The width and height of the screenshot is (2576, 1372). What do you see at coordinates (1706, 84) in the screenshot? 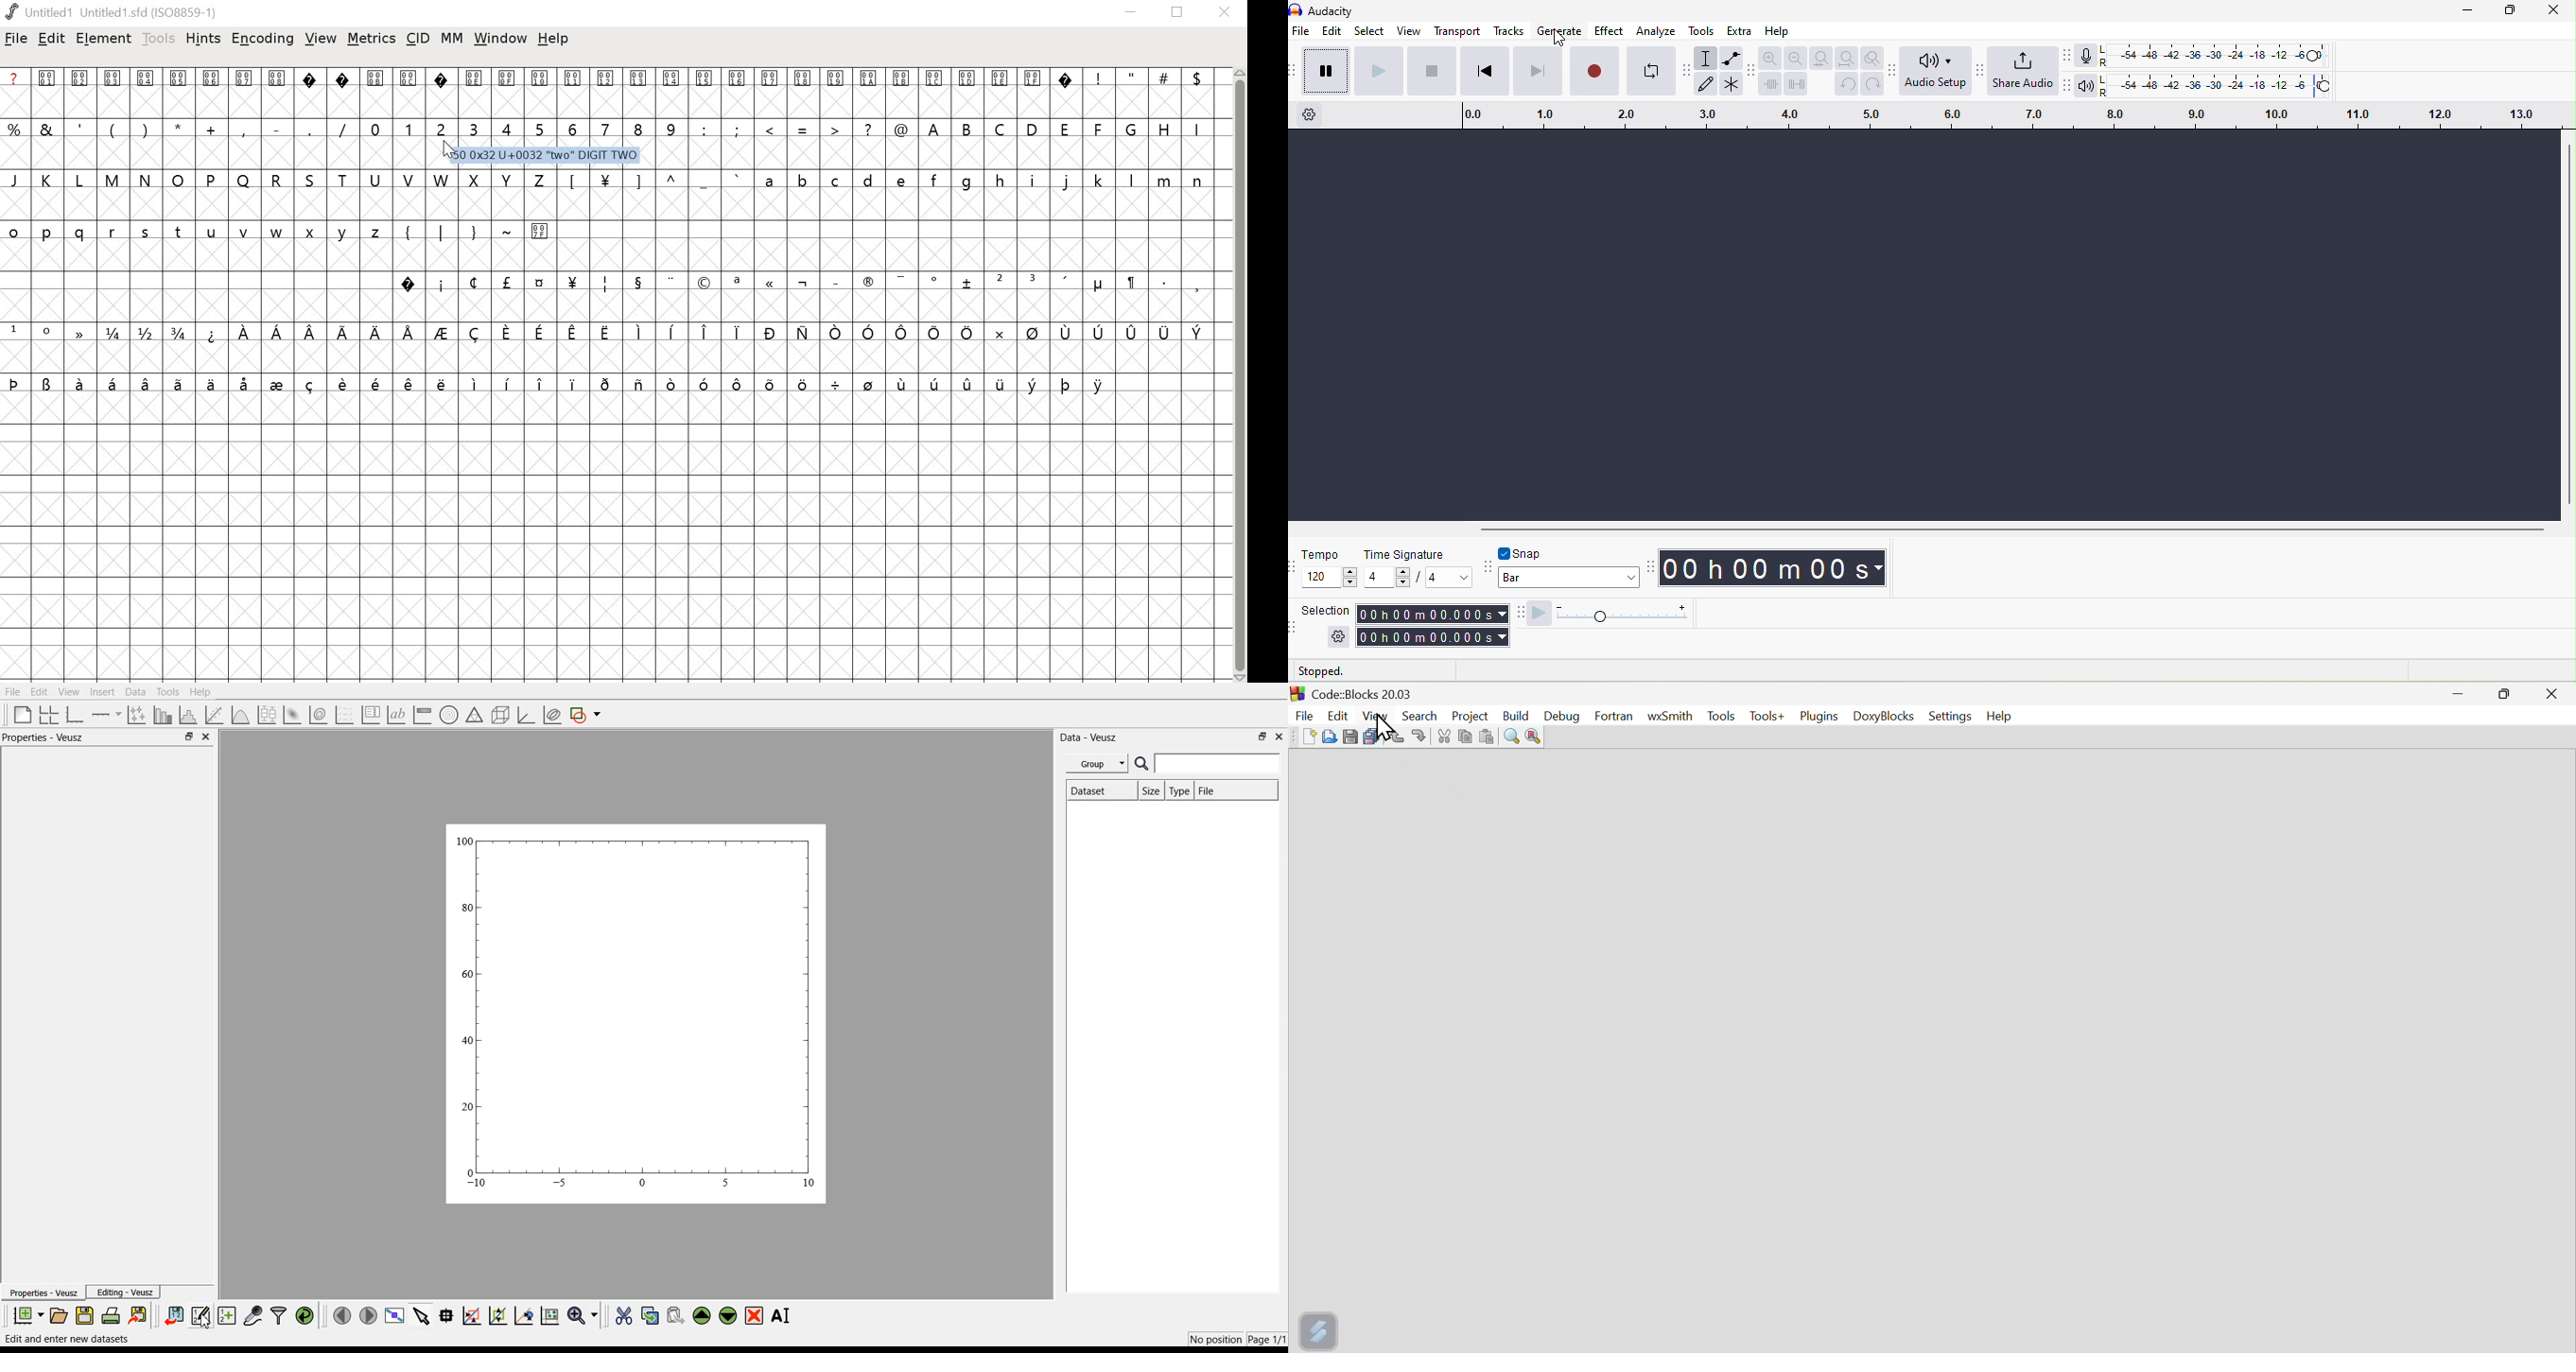
I see `draw tool` at bounding box center [1706, 84].